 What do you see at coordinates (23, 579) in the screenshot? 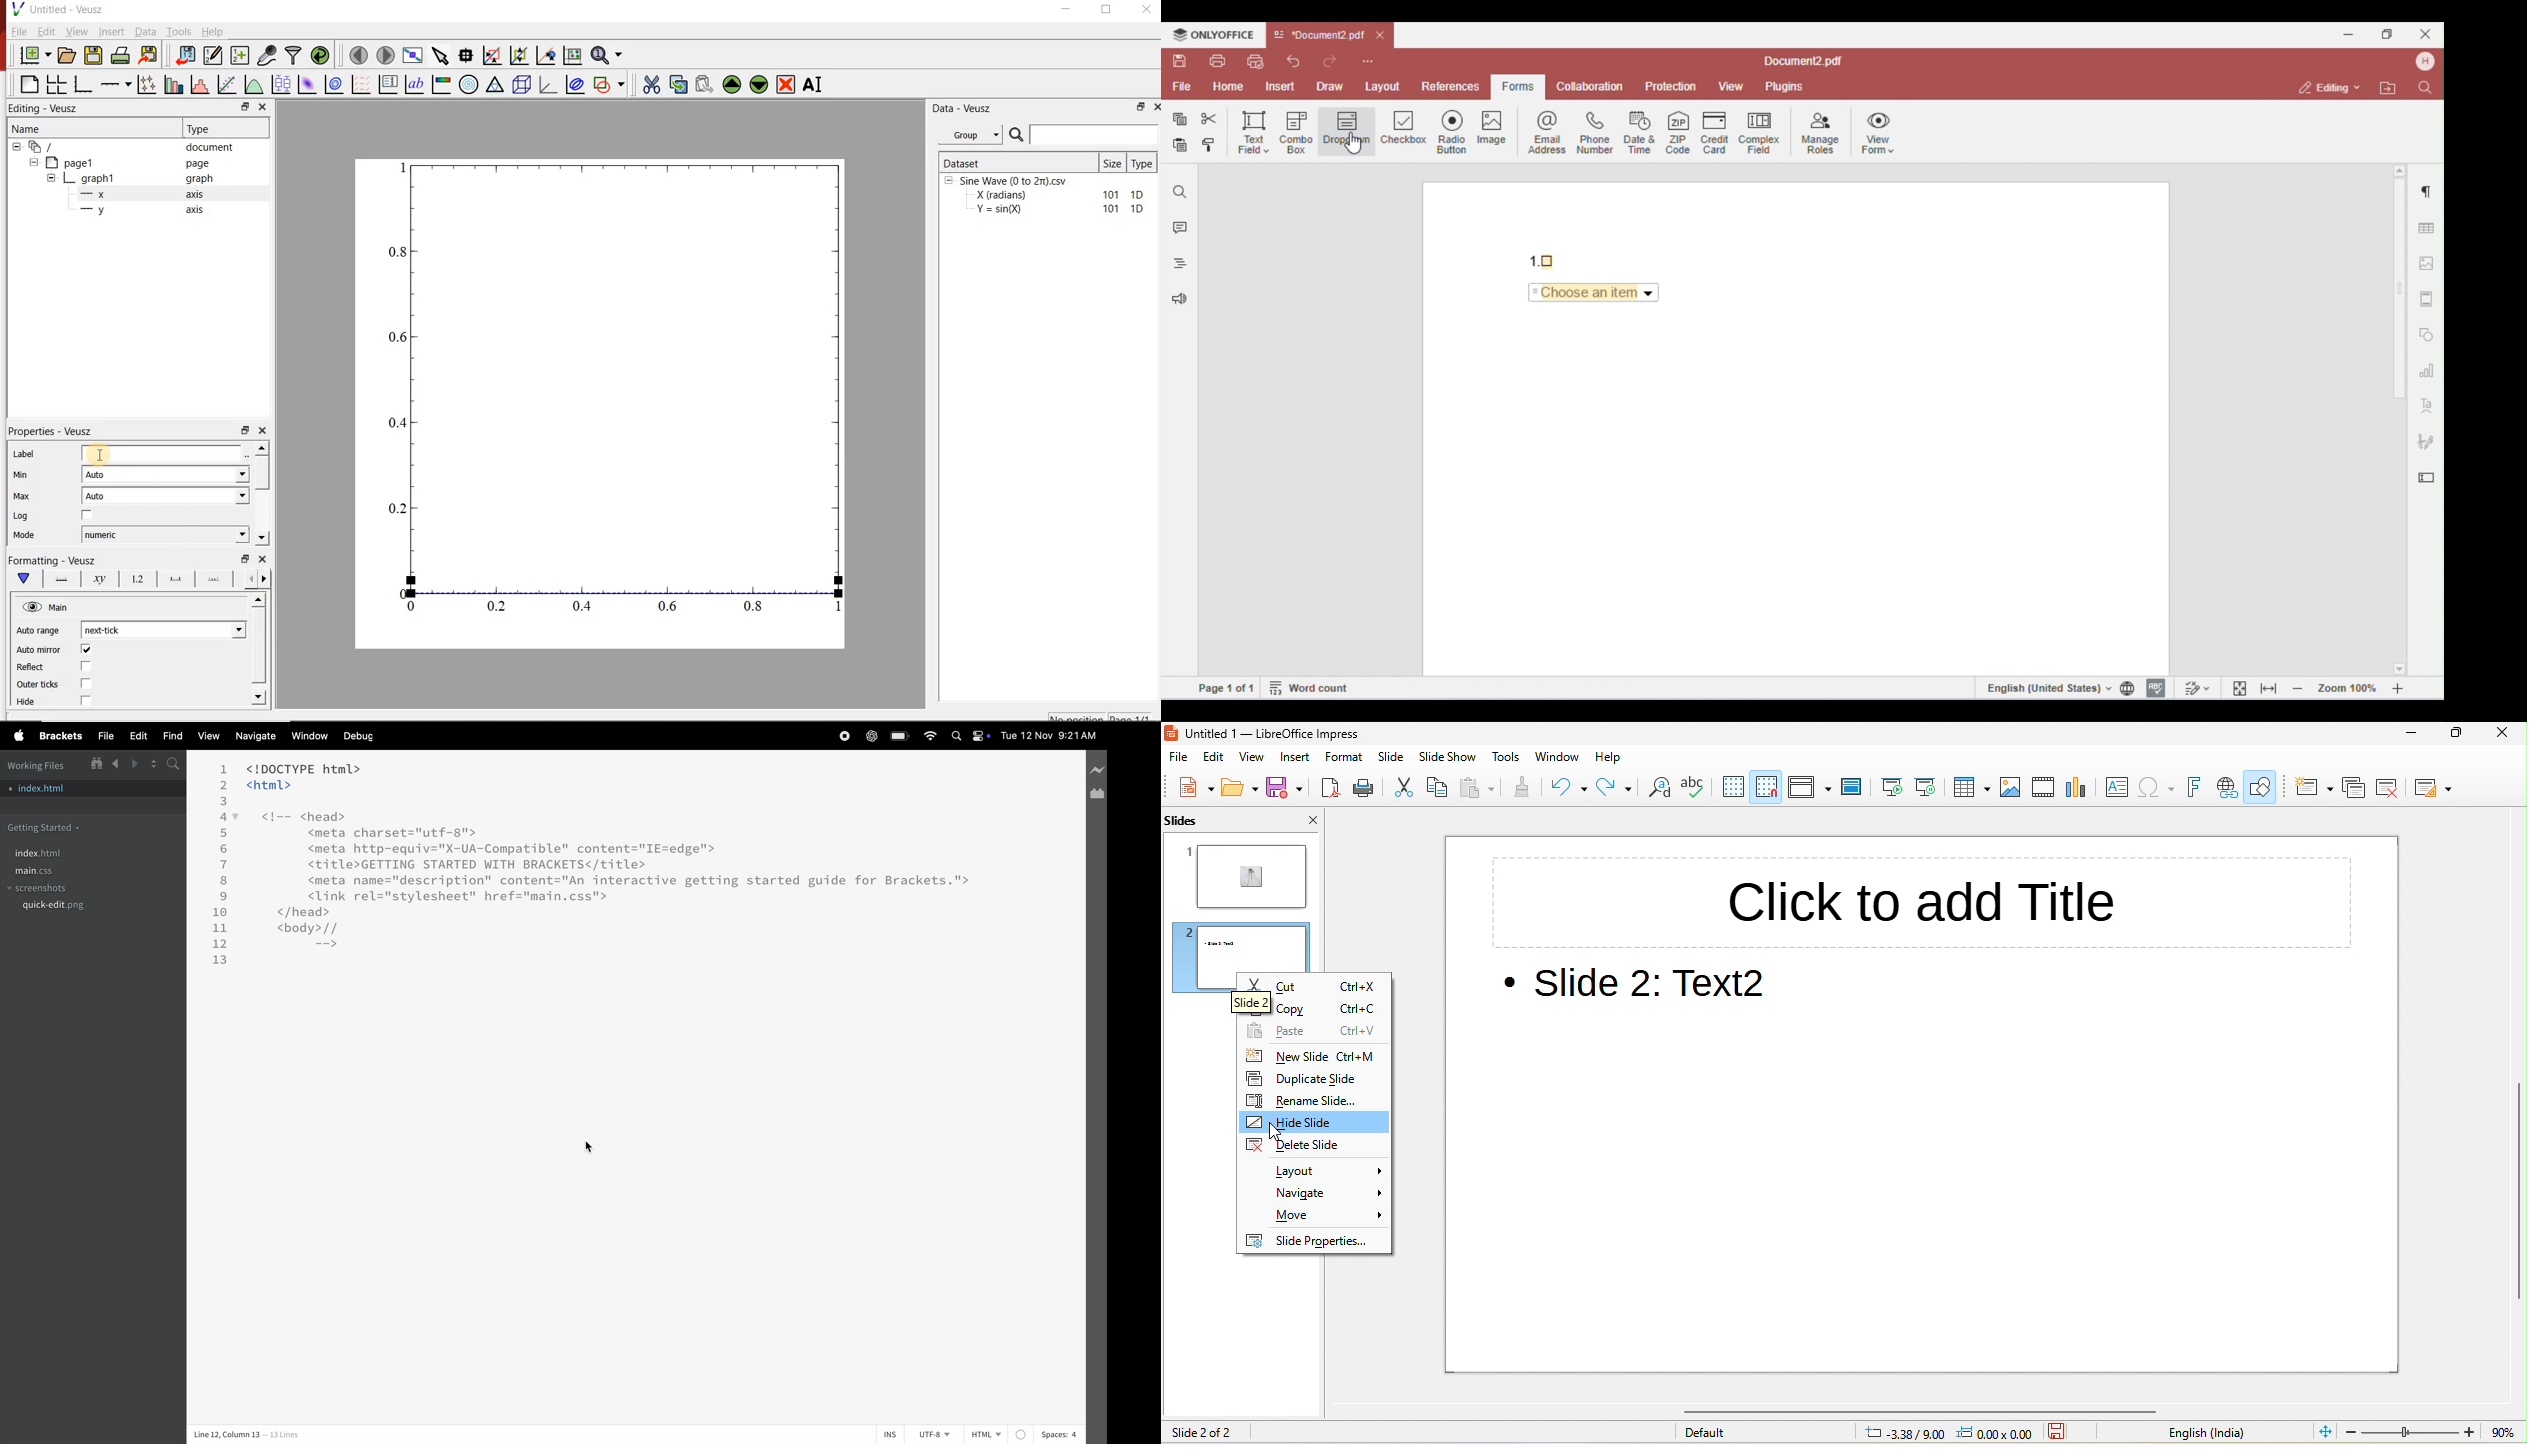
I see `down arrow` at bounding box center [23, 579].